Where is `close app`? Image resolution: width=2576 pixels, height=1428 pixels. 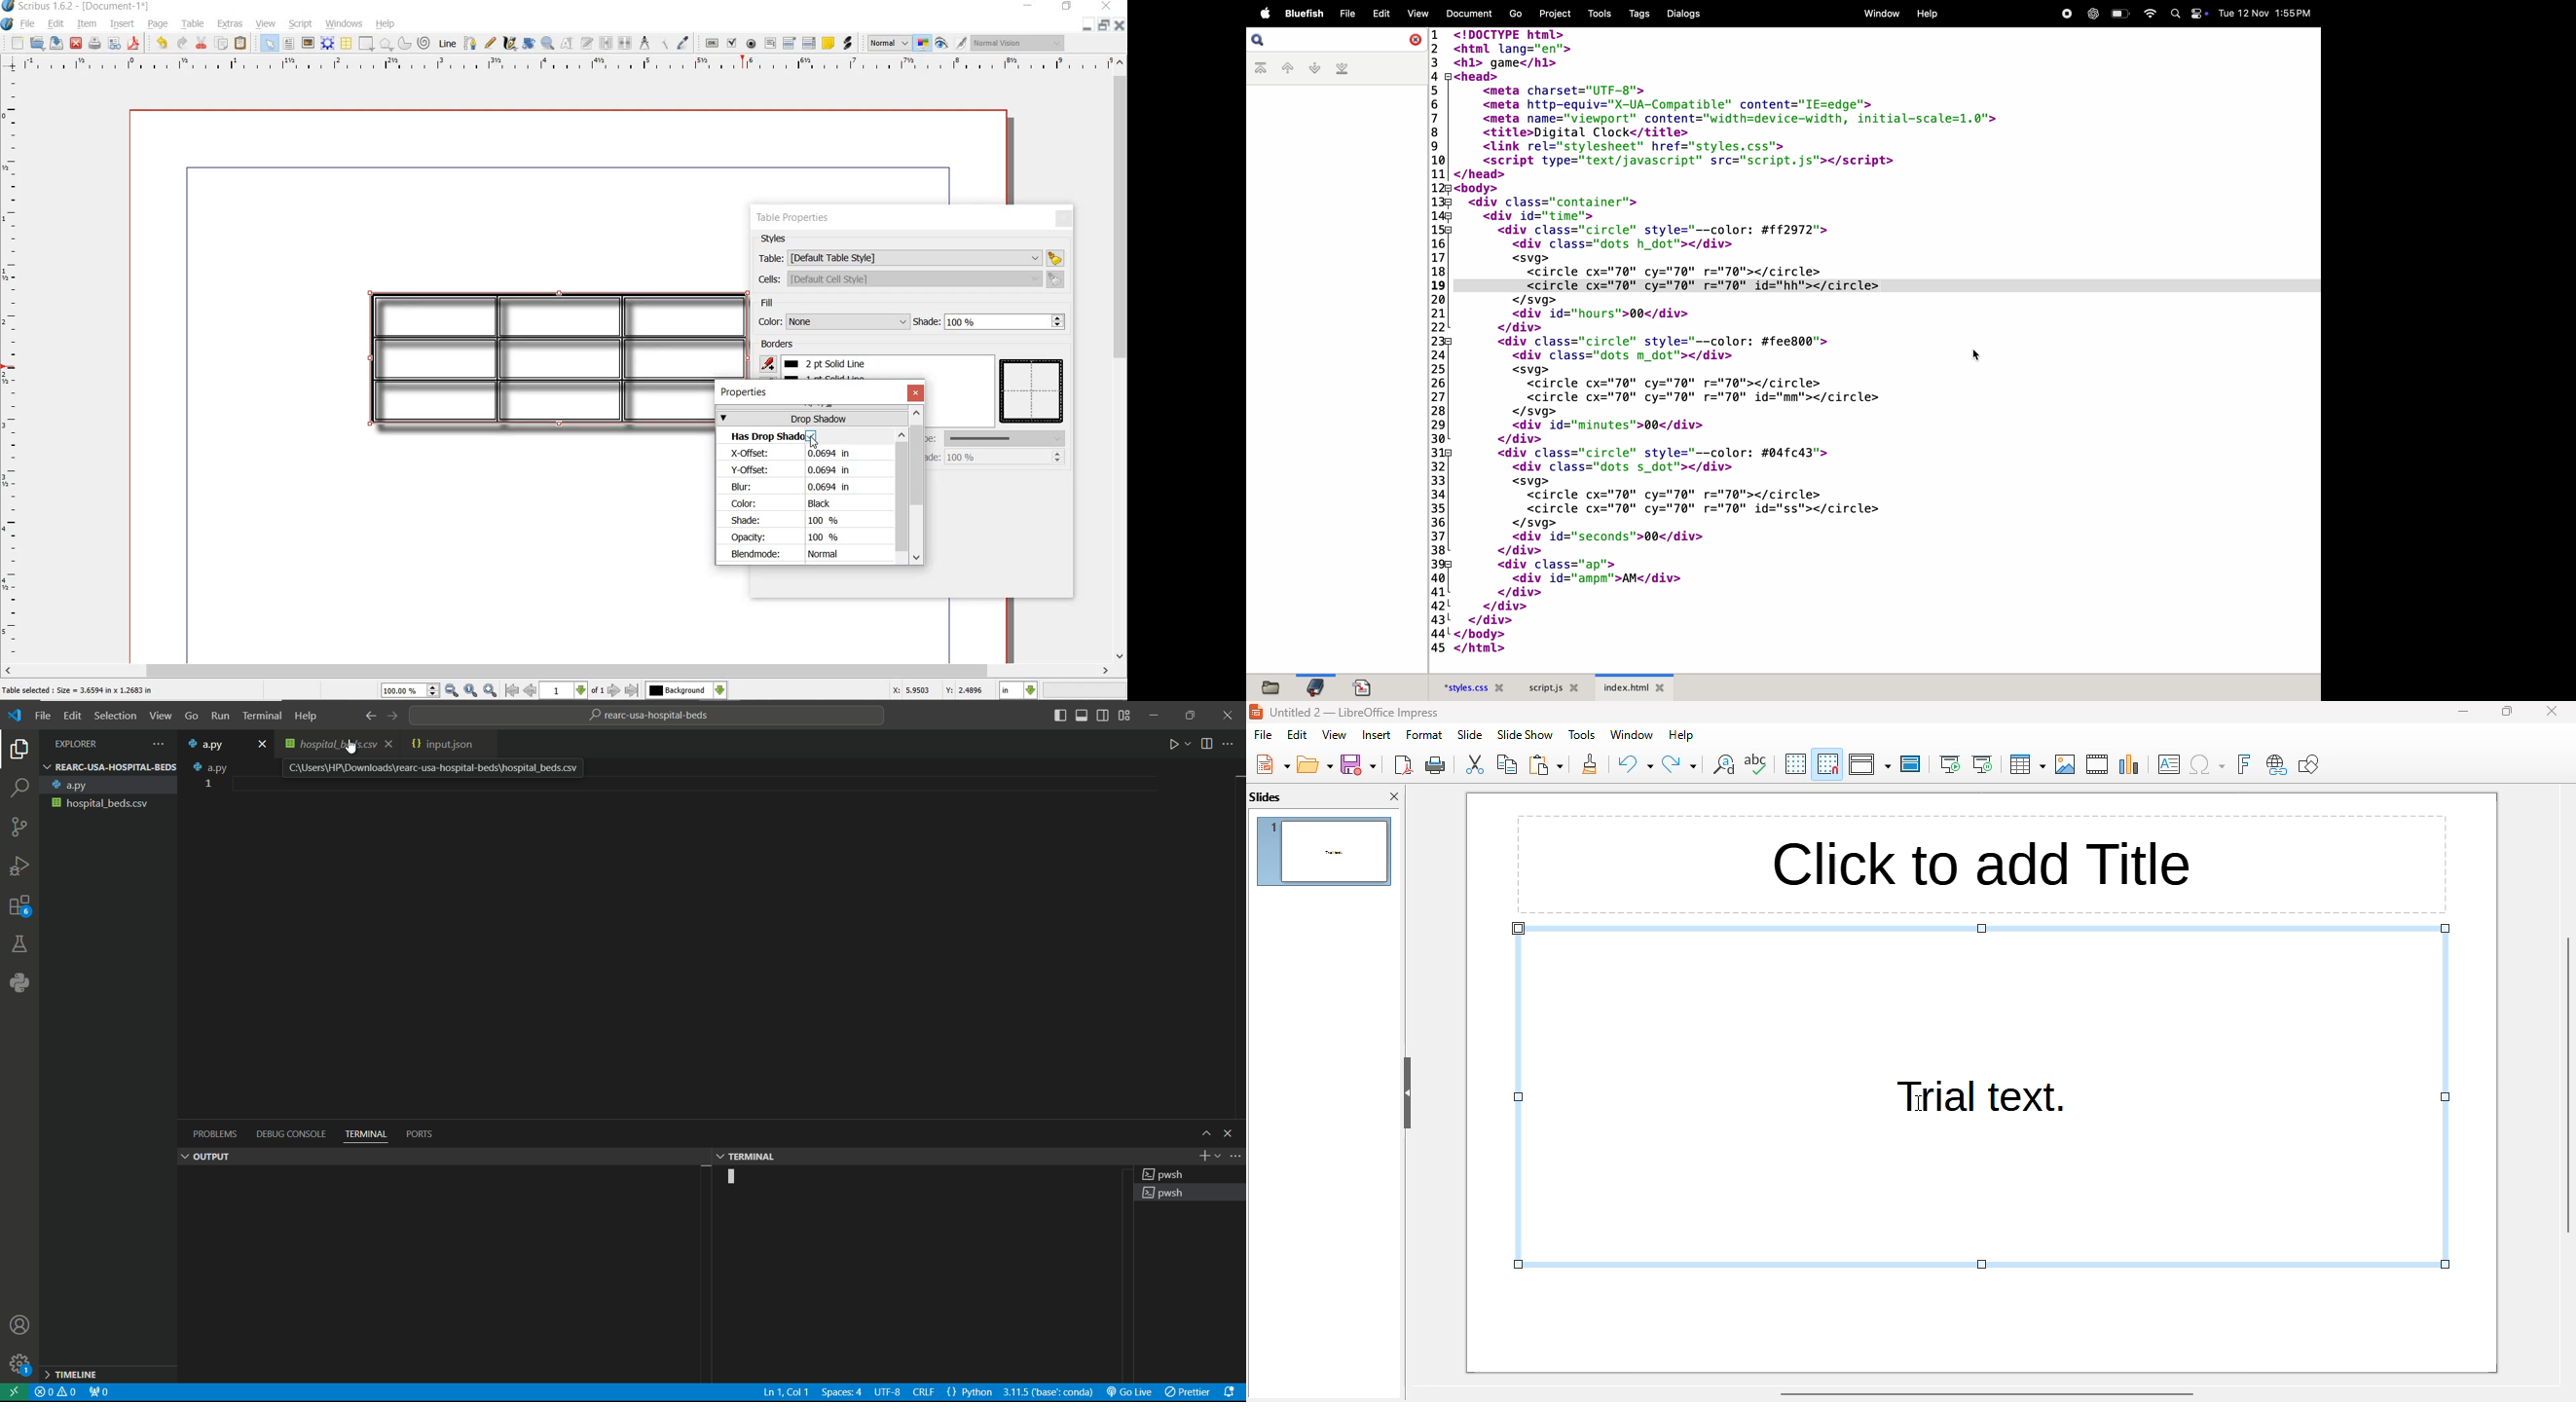
close app is located at coordinates (1228, 715).